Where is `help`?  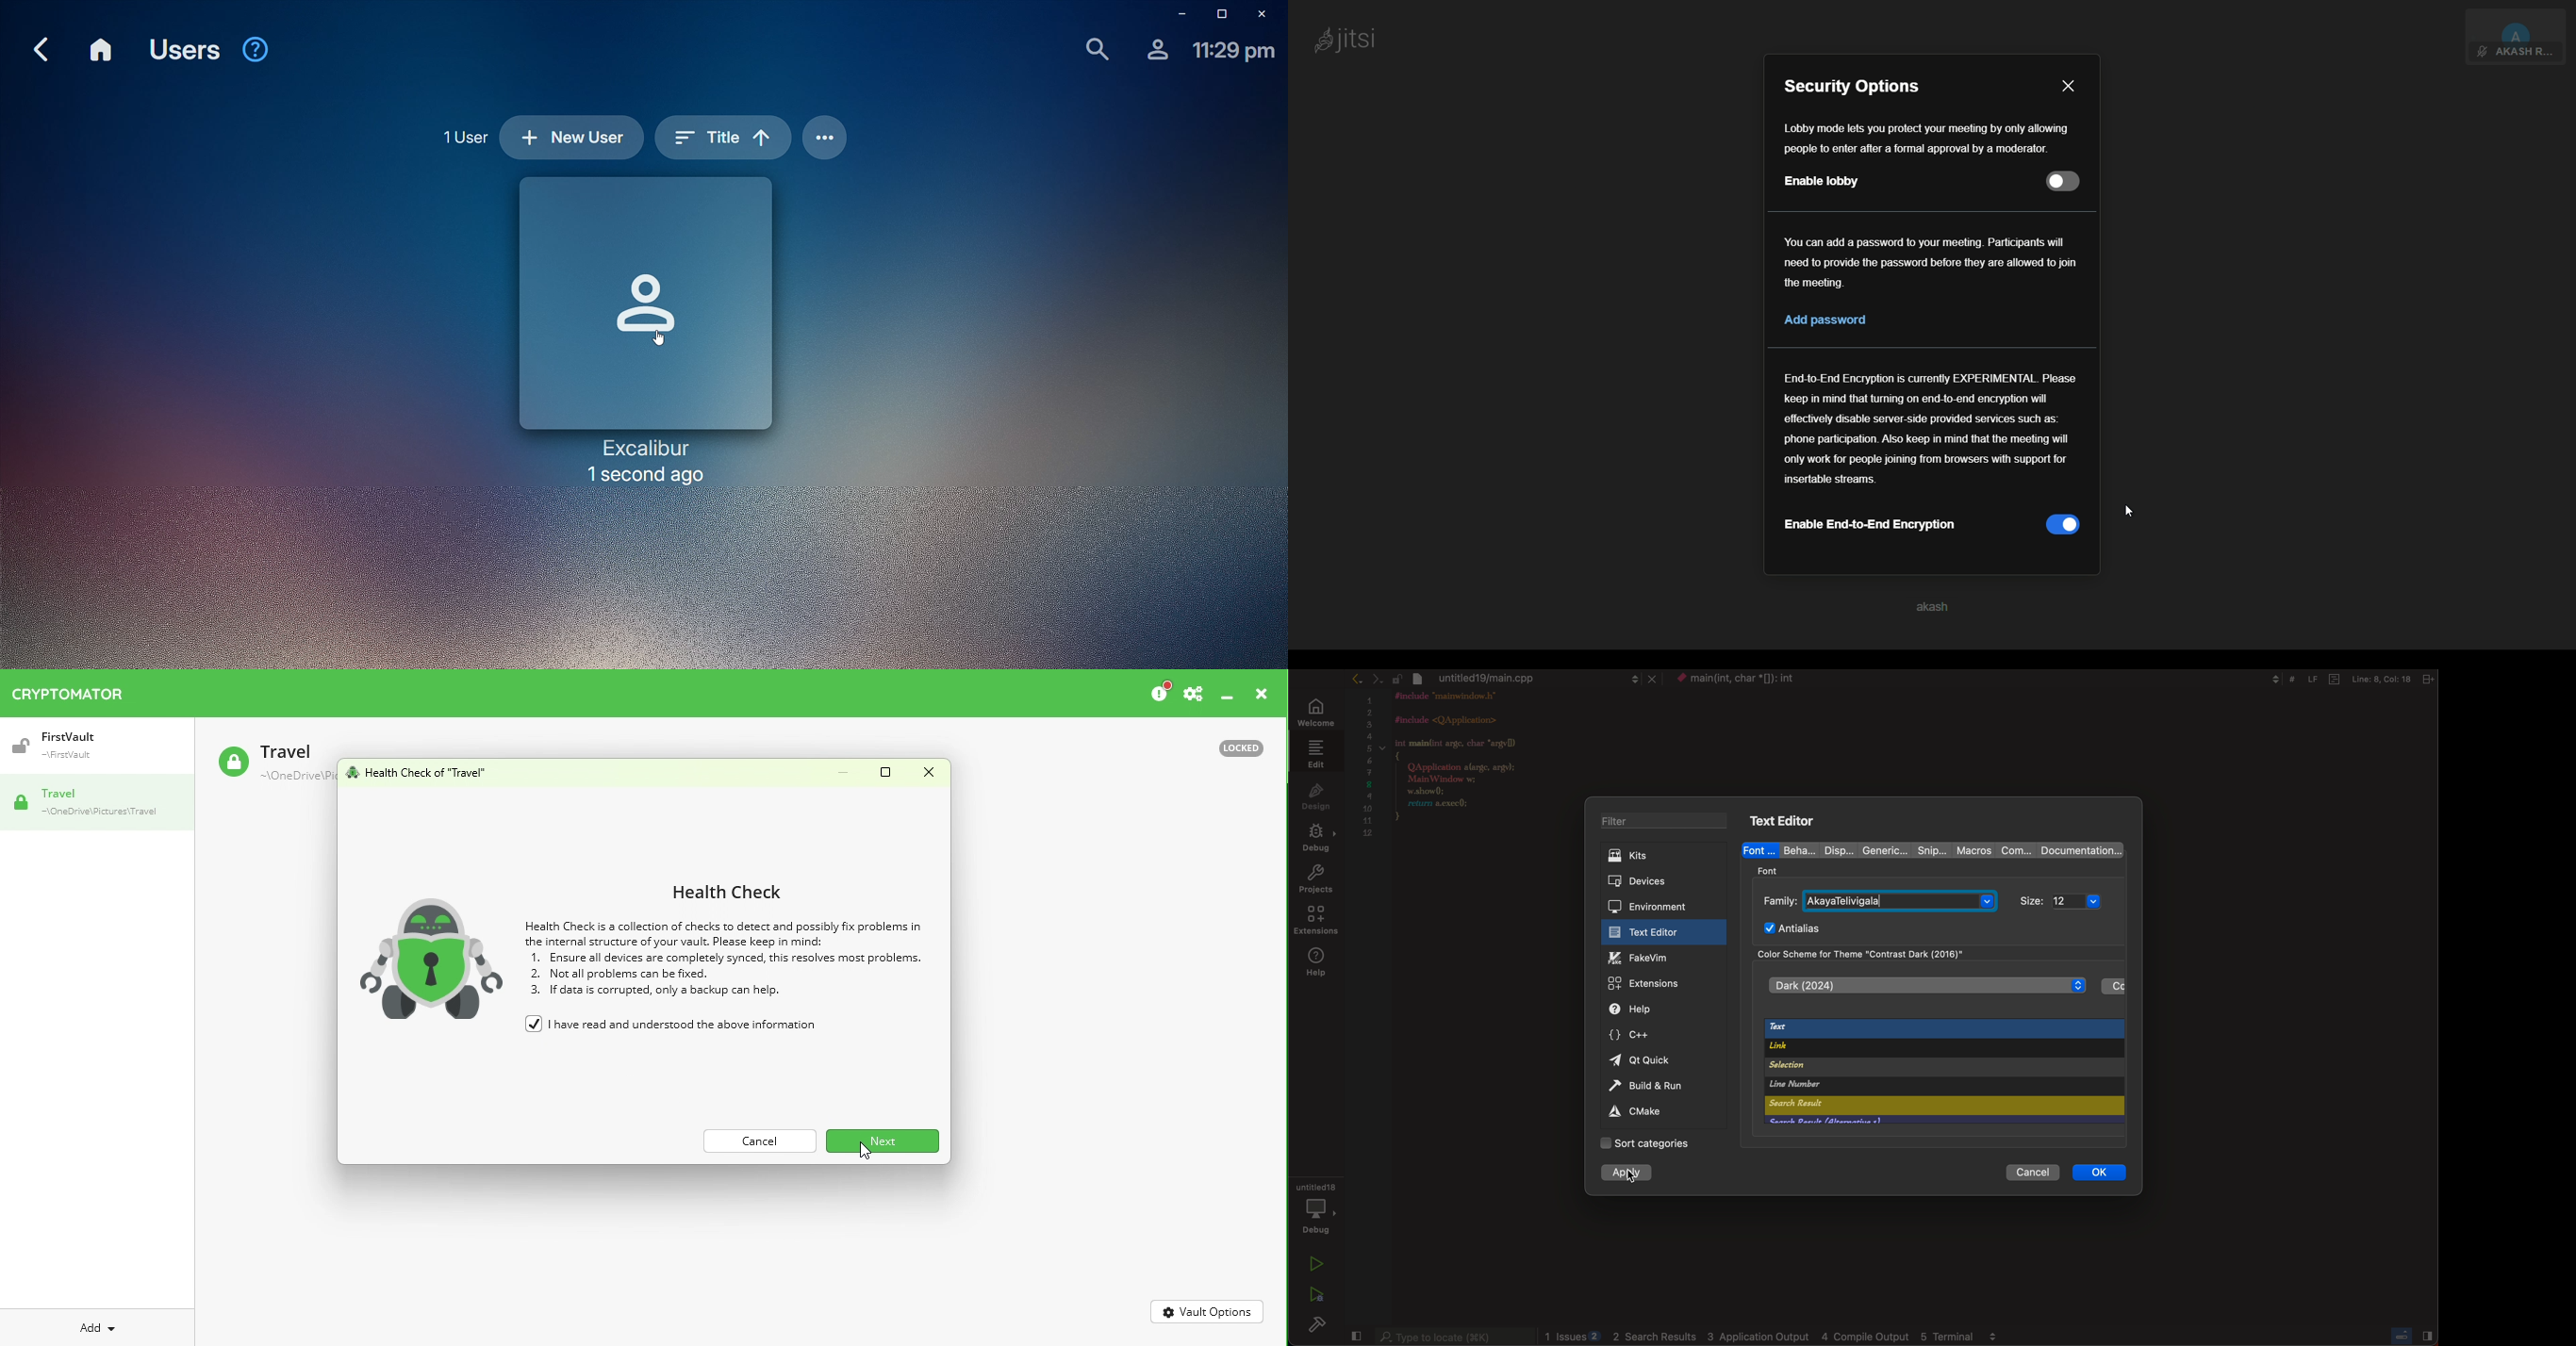
help is located at coordinates (1317, 964).